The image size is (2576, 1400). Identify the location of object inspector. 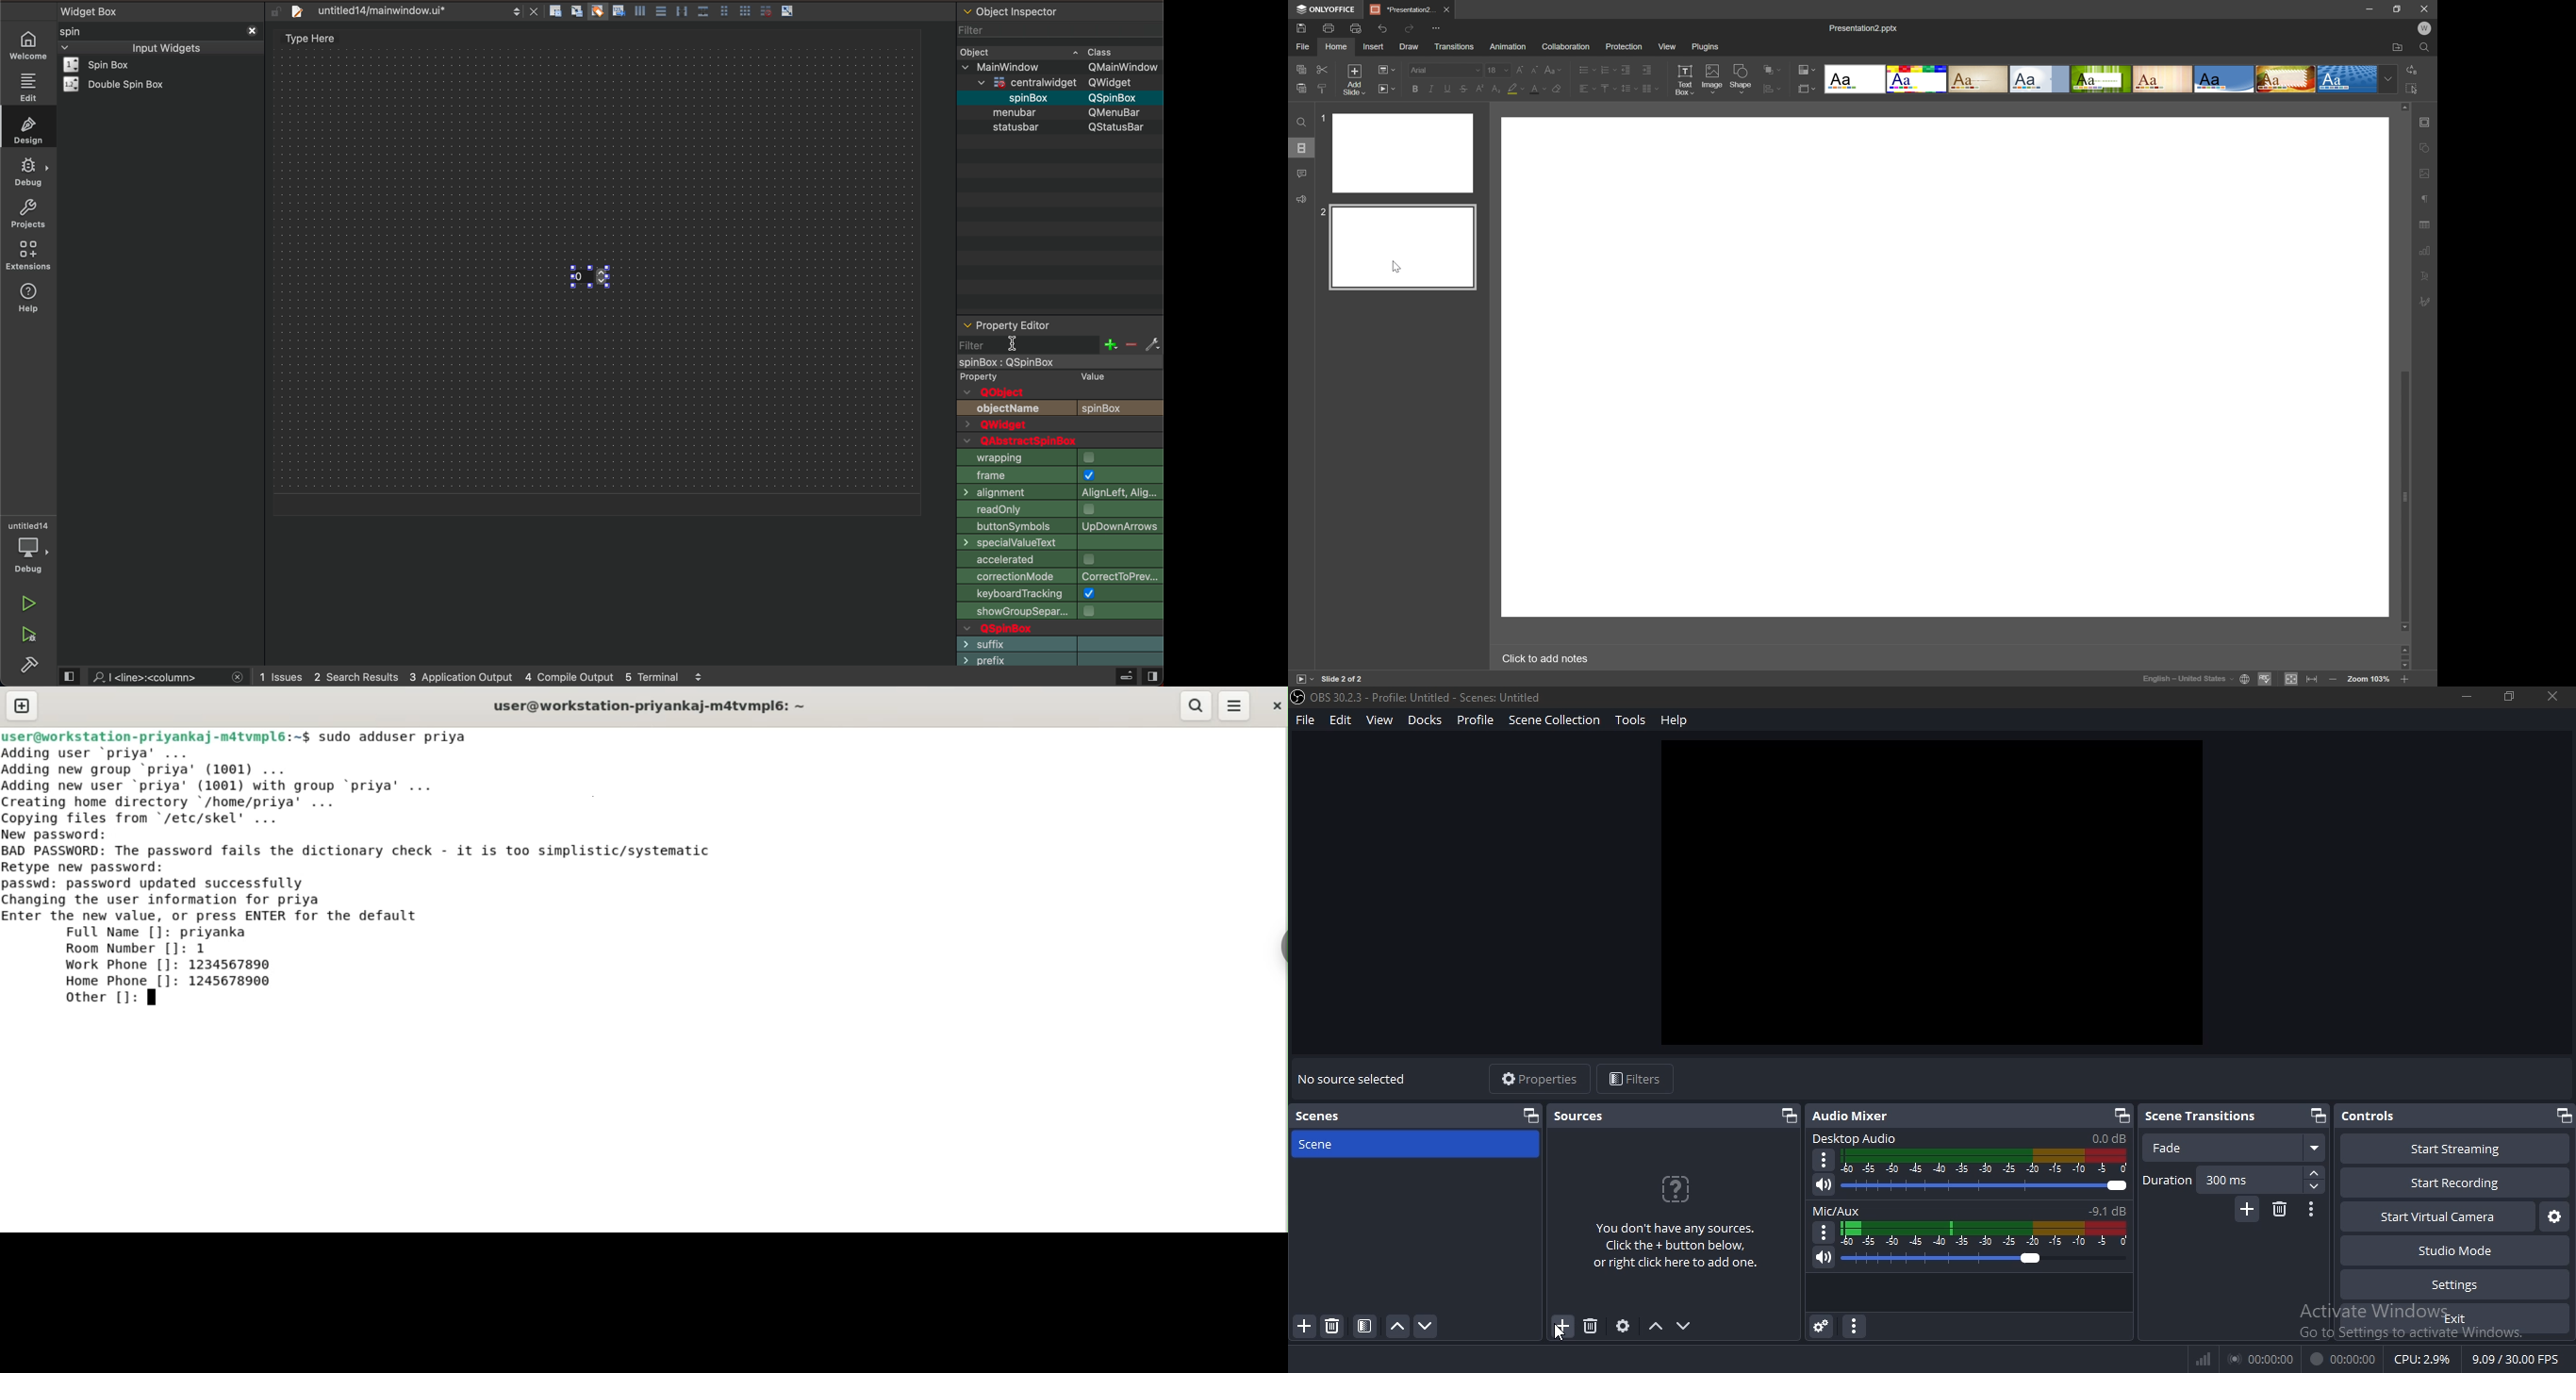
(1060, 10).